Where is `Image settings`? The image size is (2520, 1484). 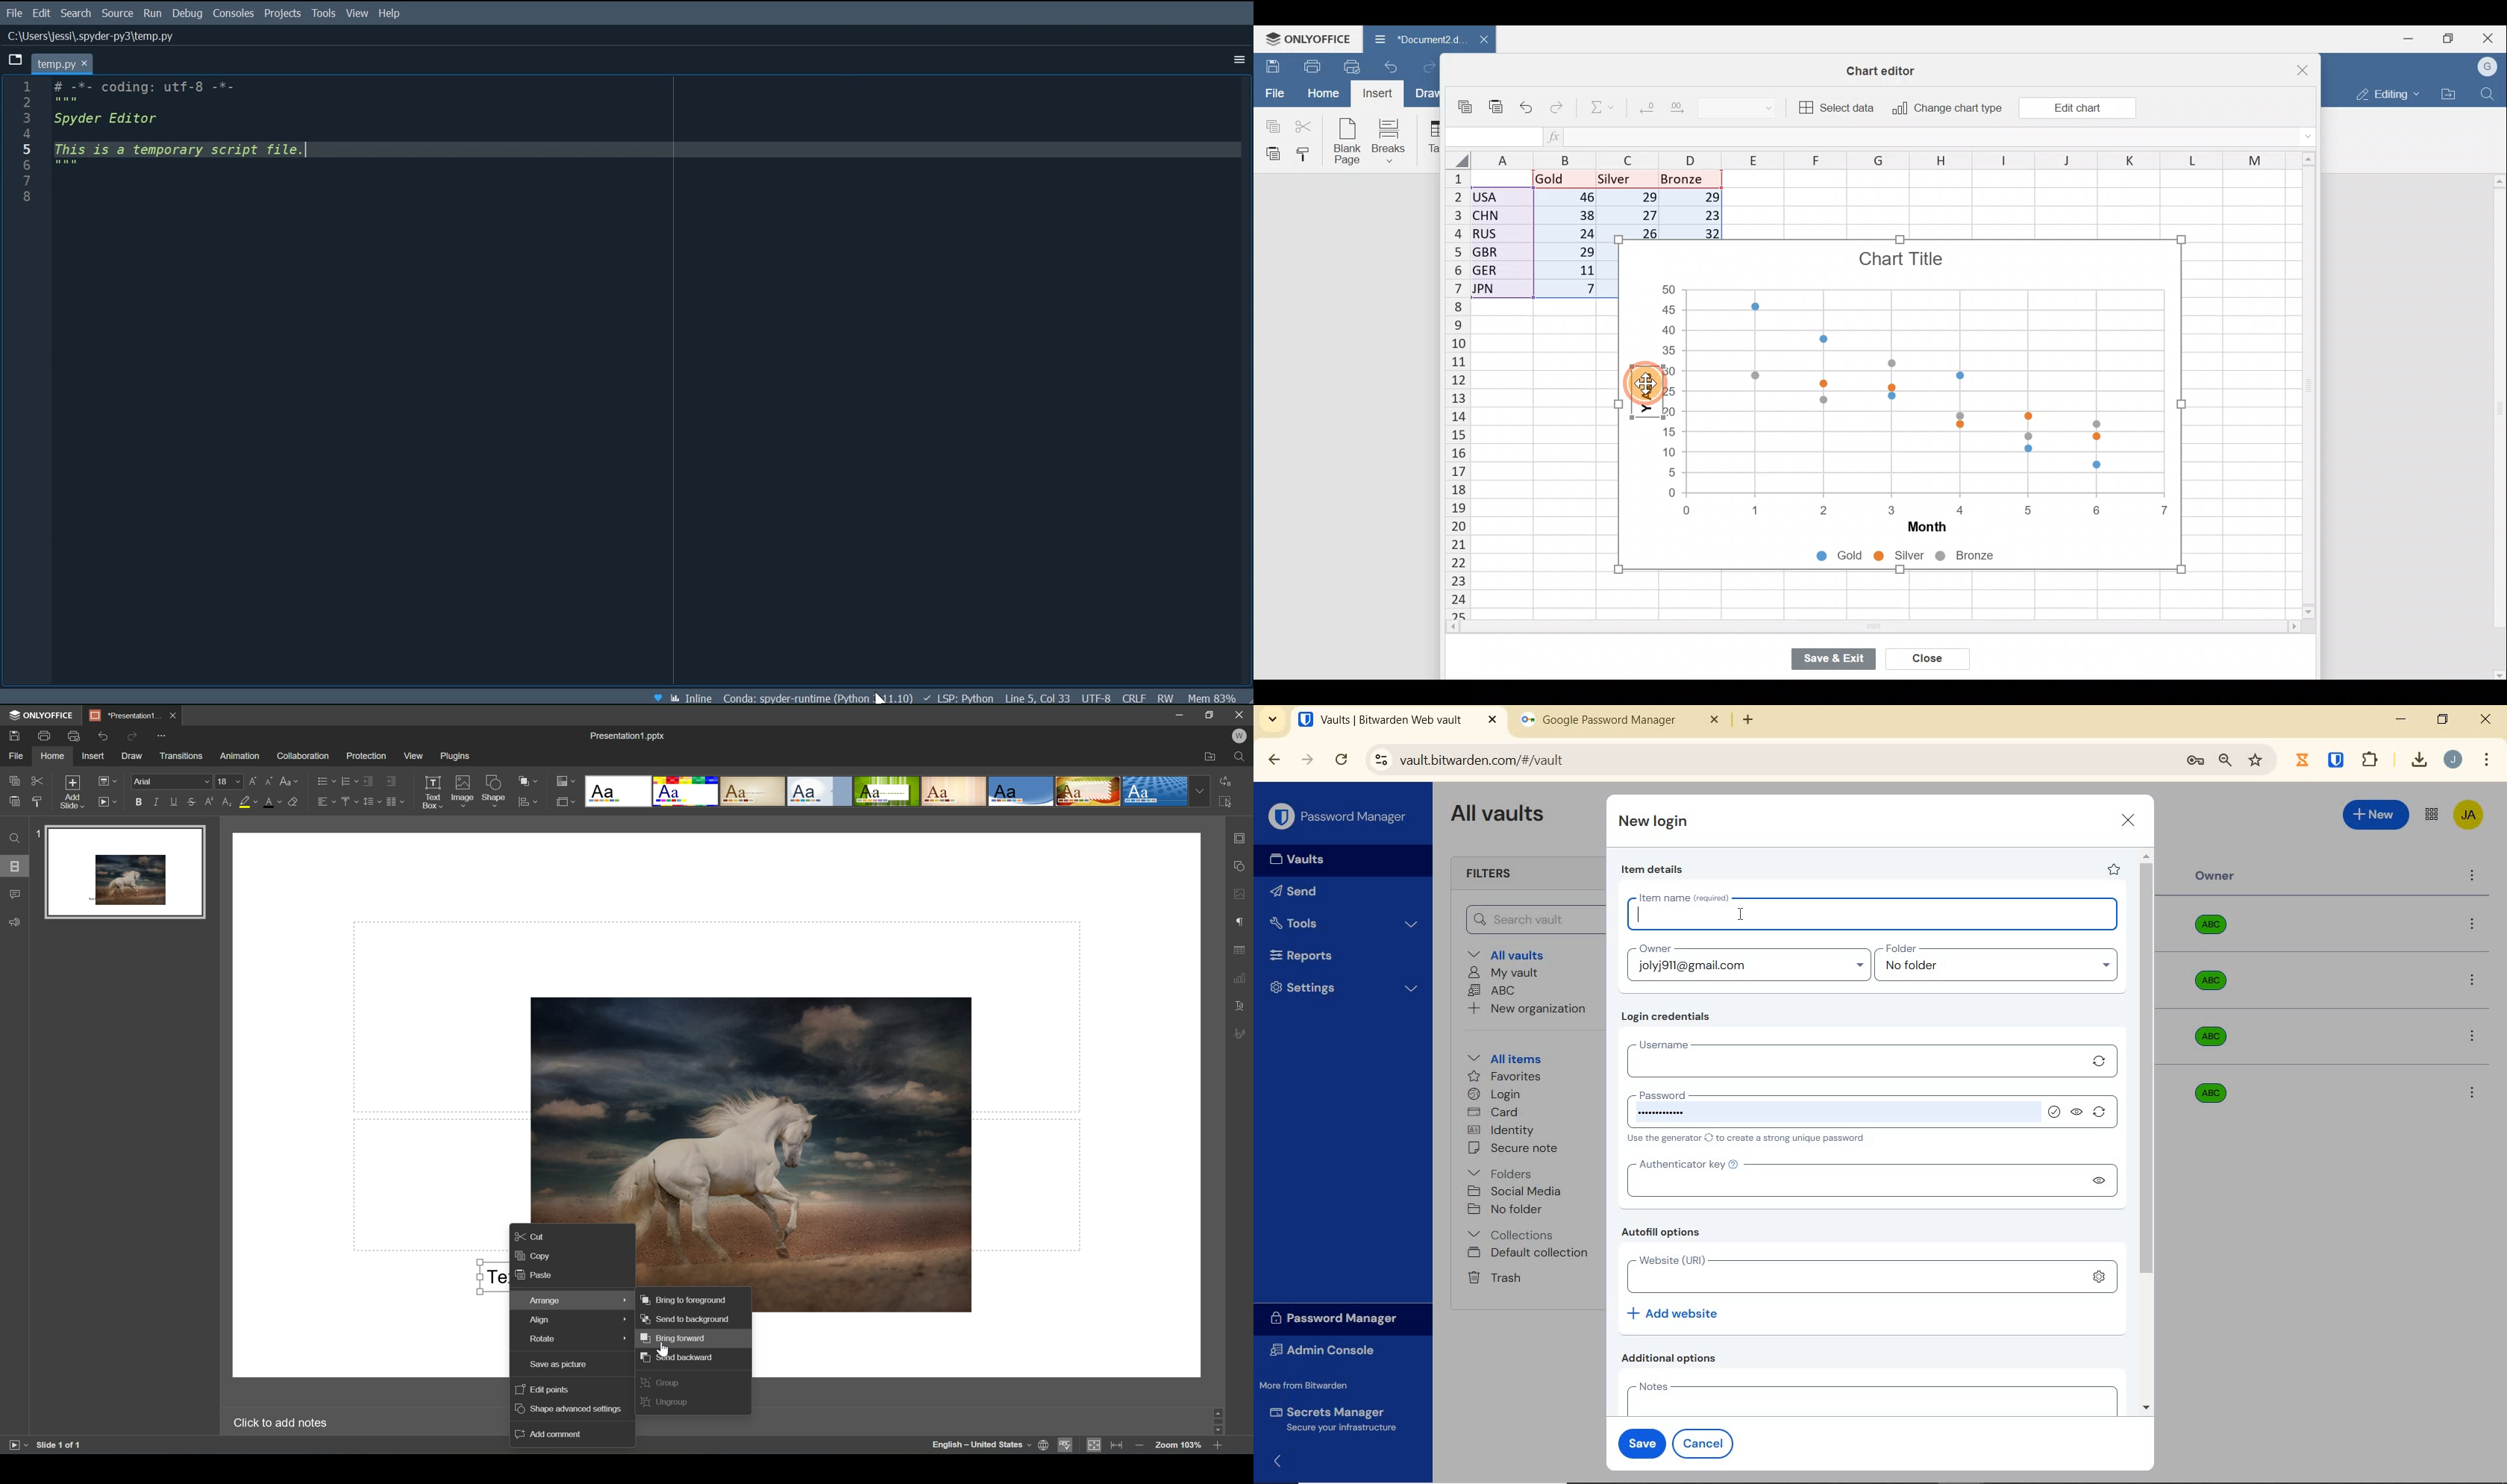
Image settings is located at coordinates (1243, 896).